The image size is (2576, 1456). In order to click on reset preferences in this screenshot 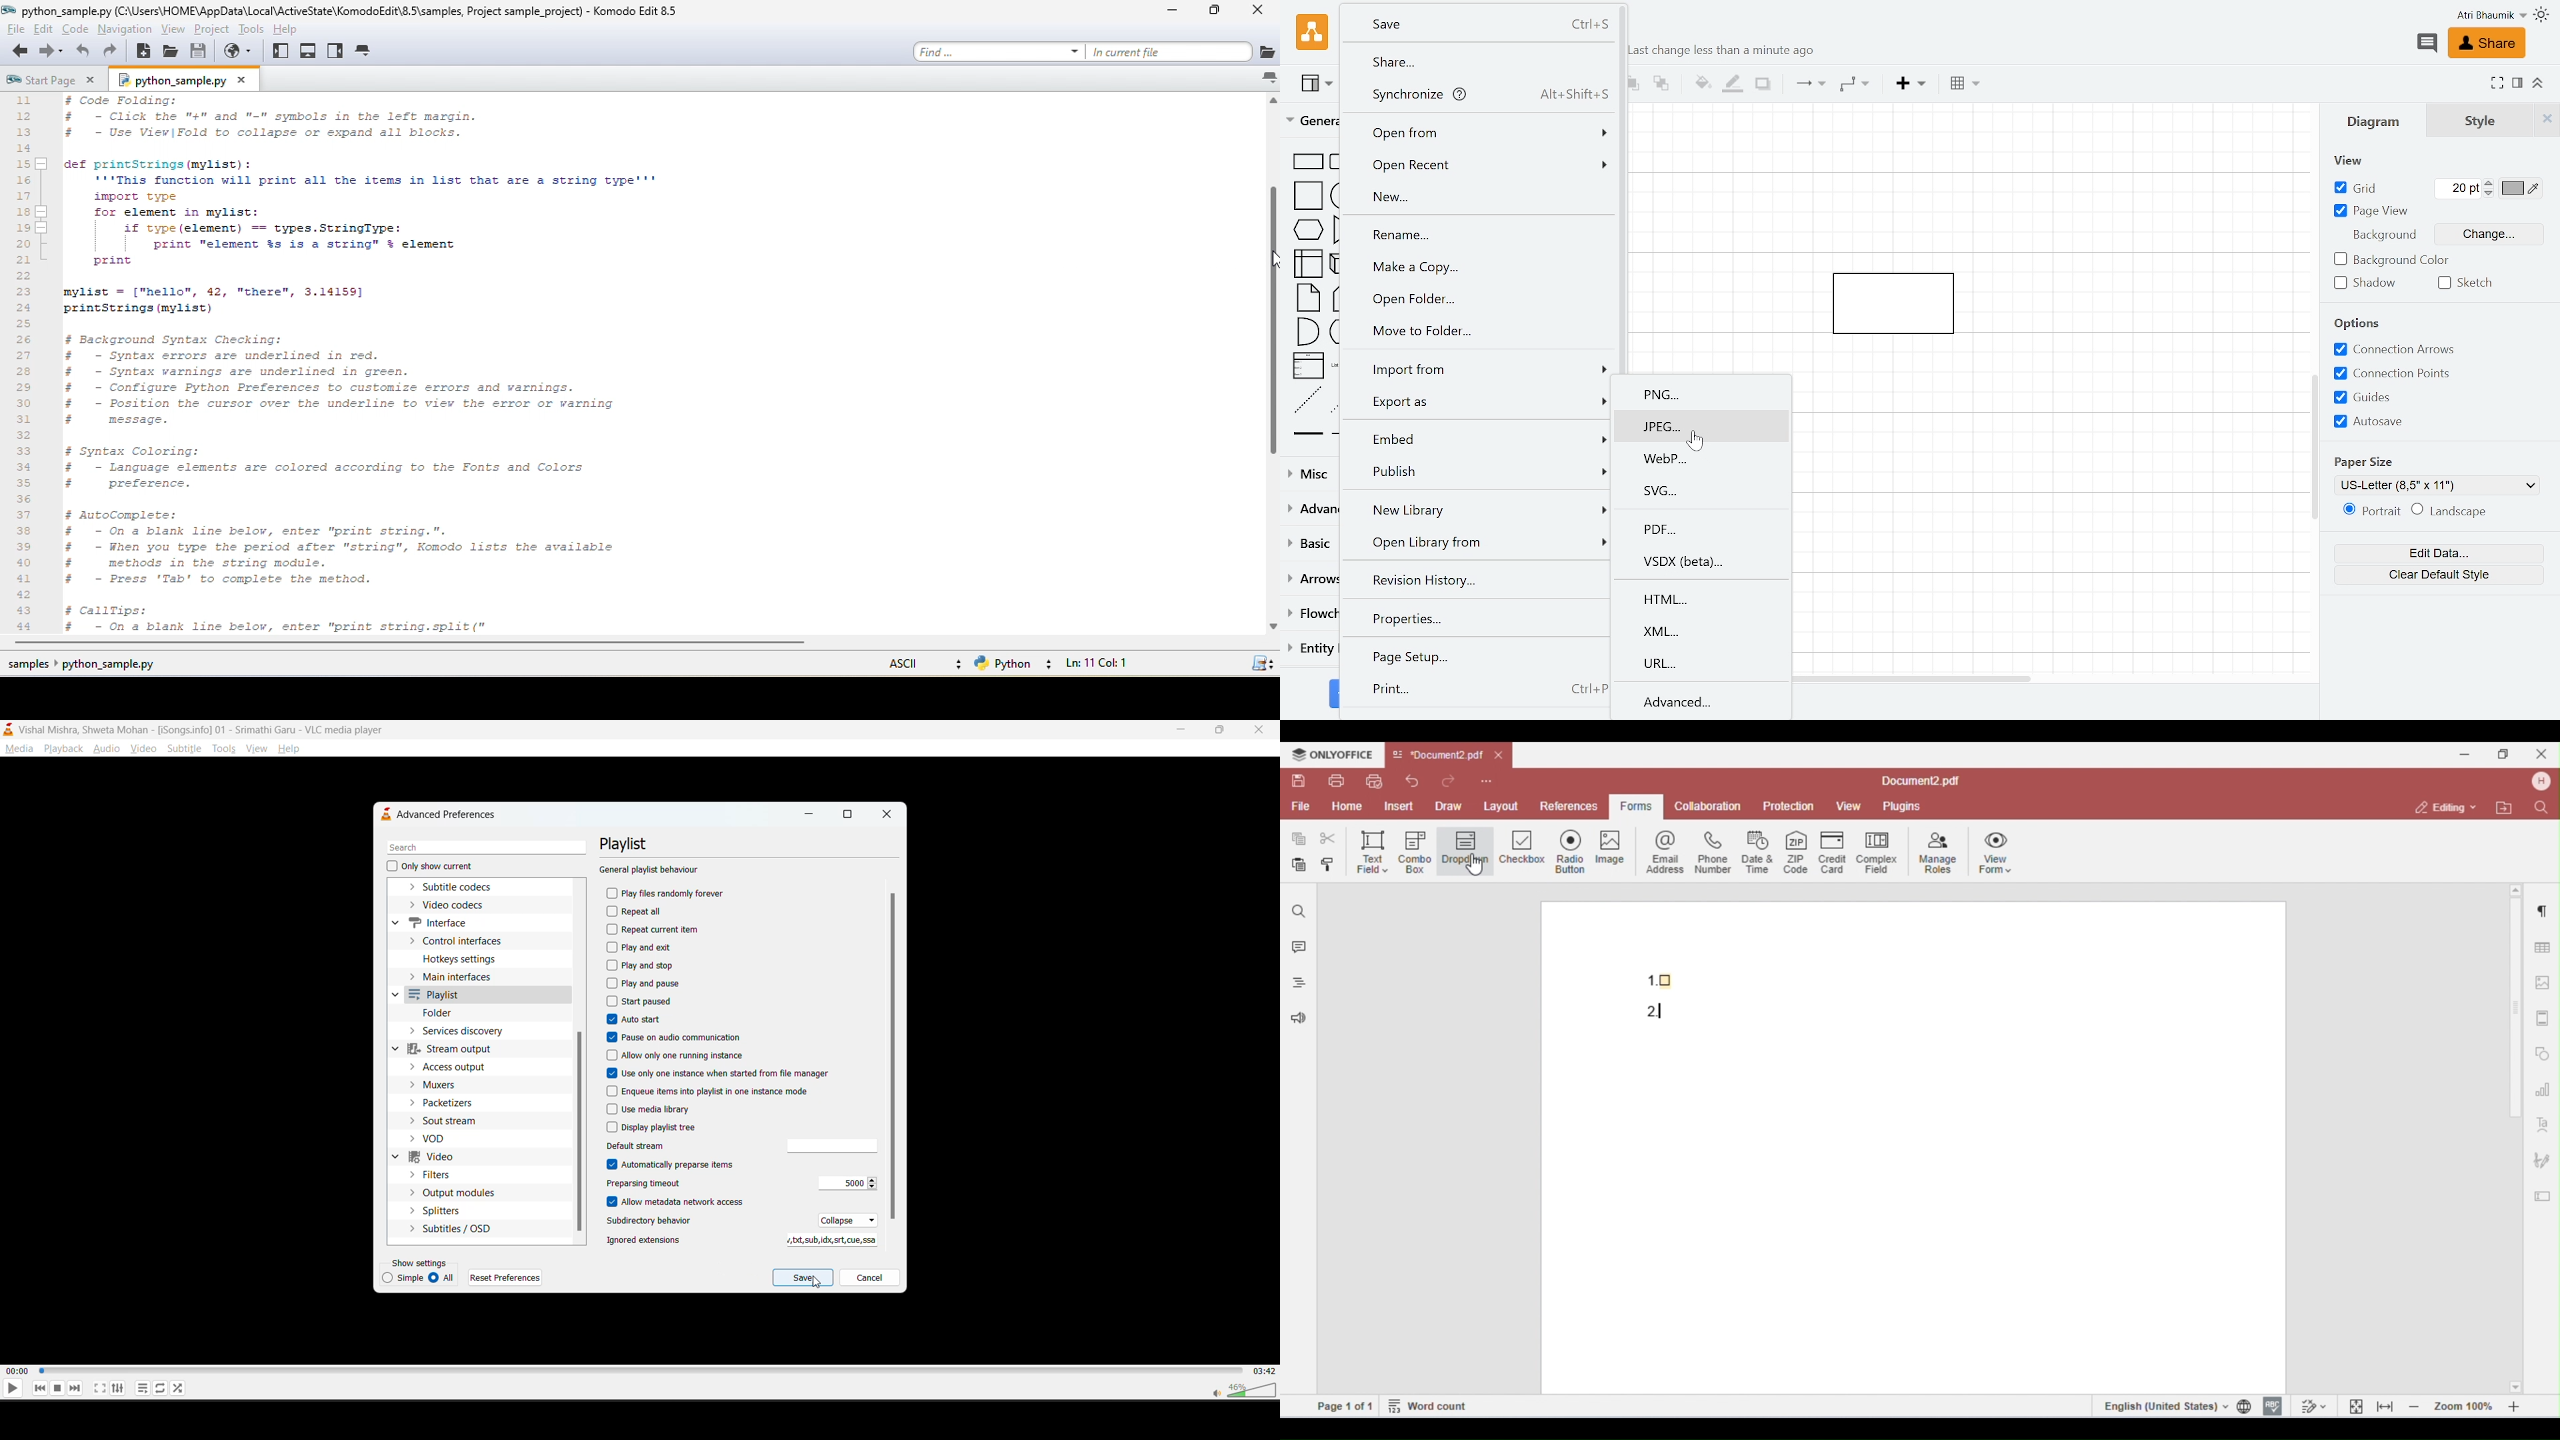, I will do `click(504, 1279)`.